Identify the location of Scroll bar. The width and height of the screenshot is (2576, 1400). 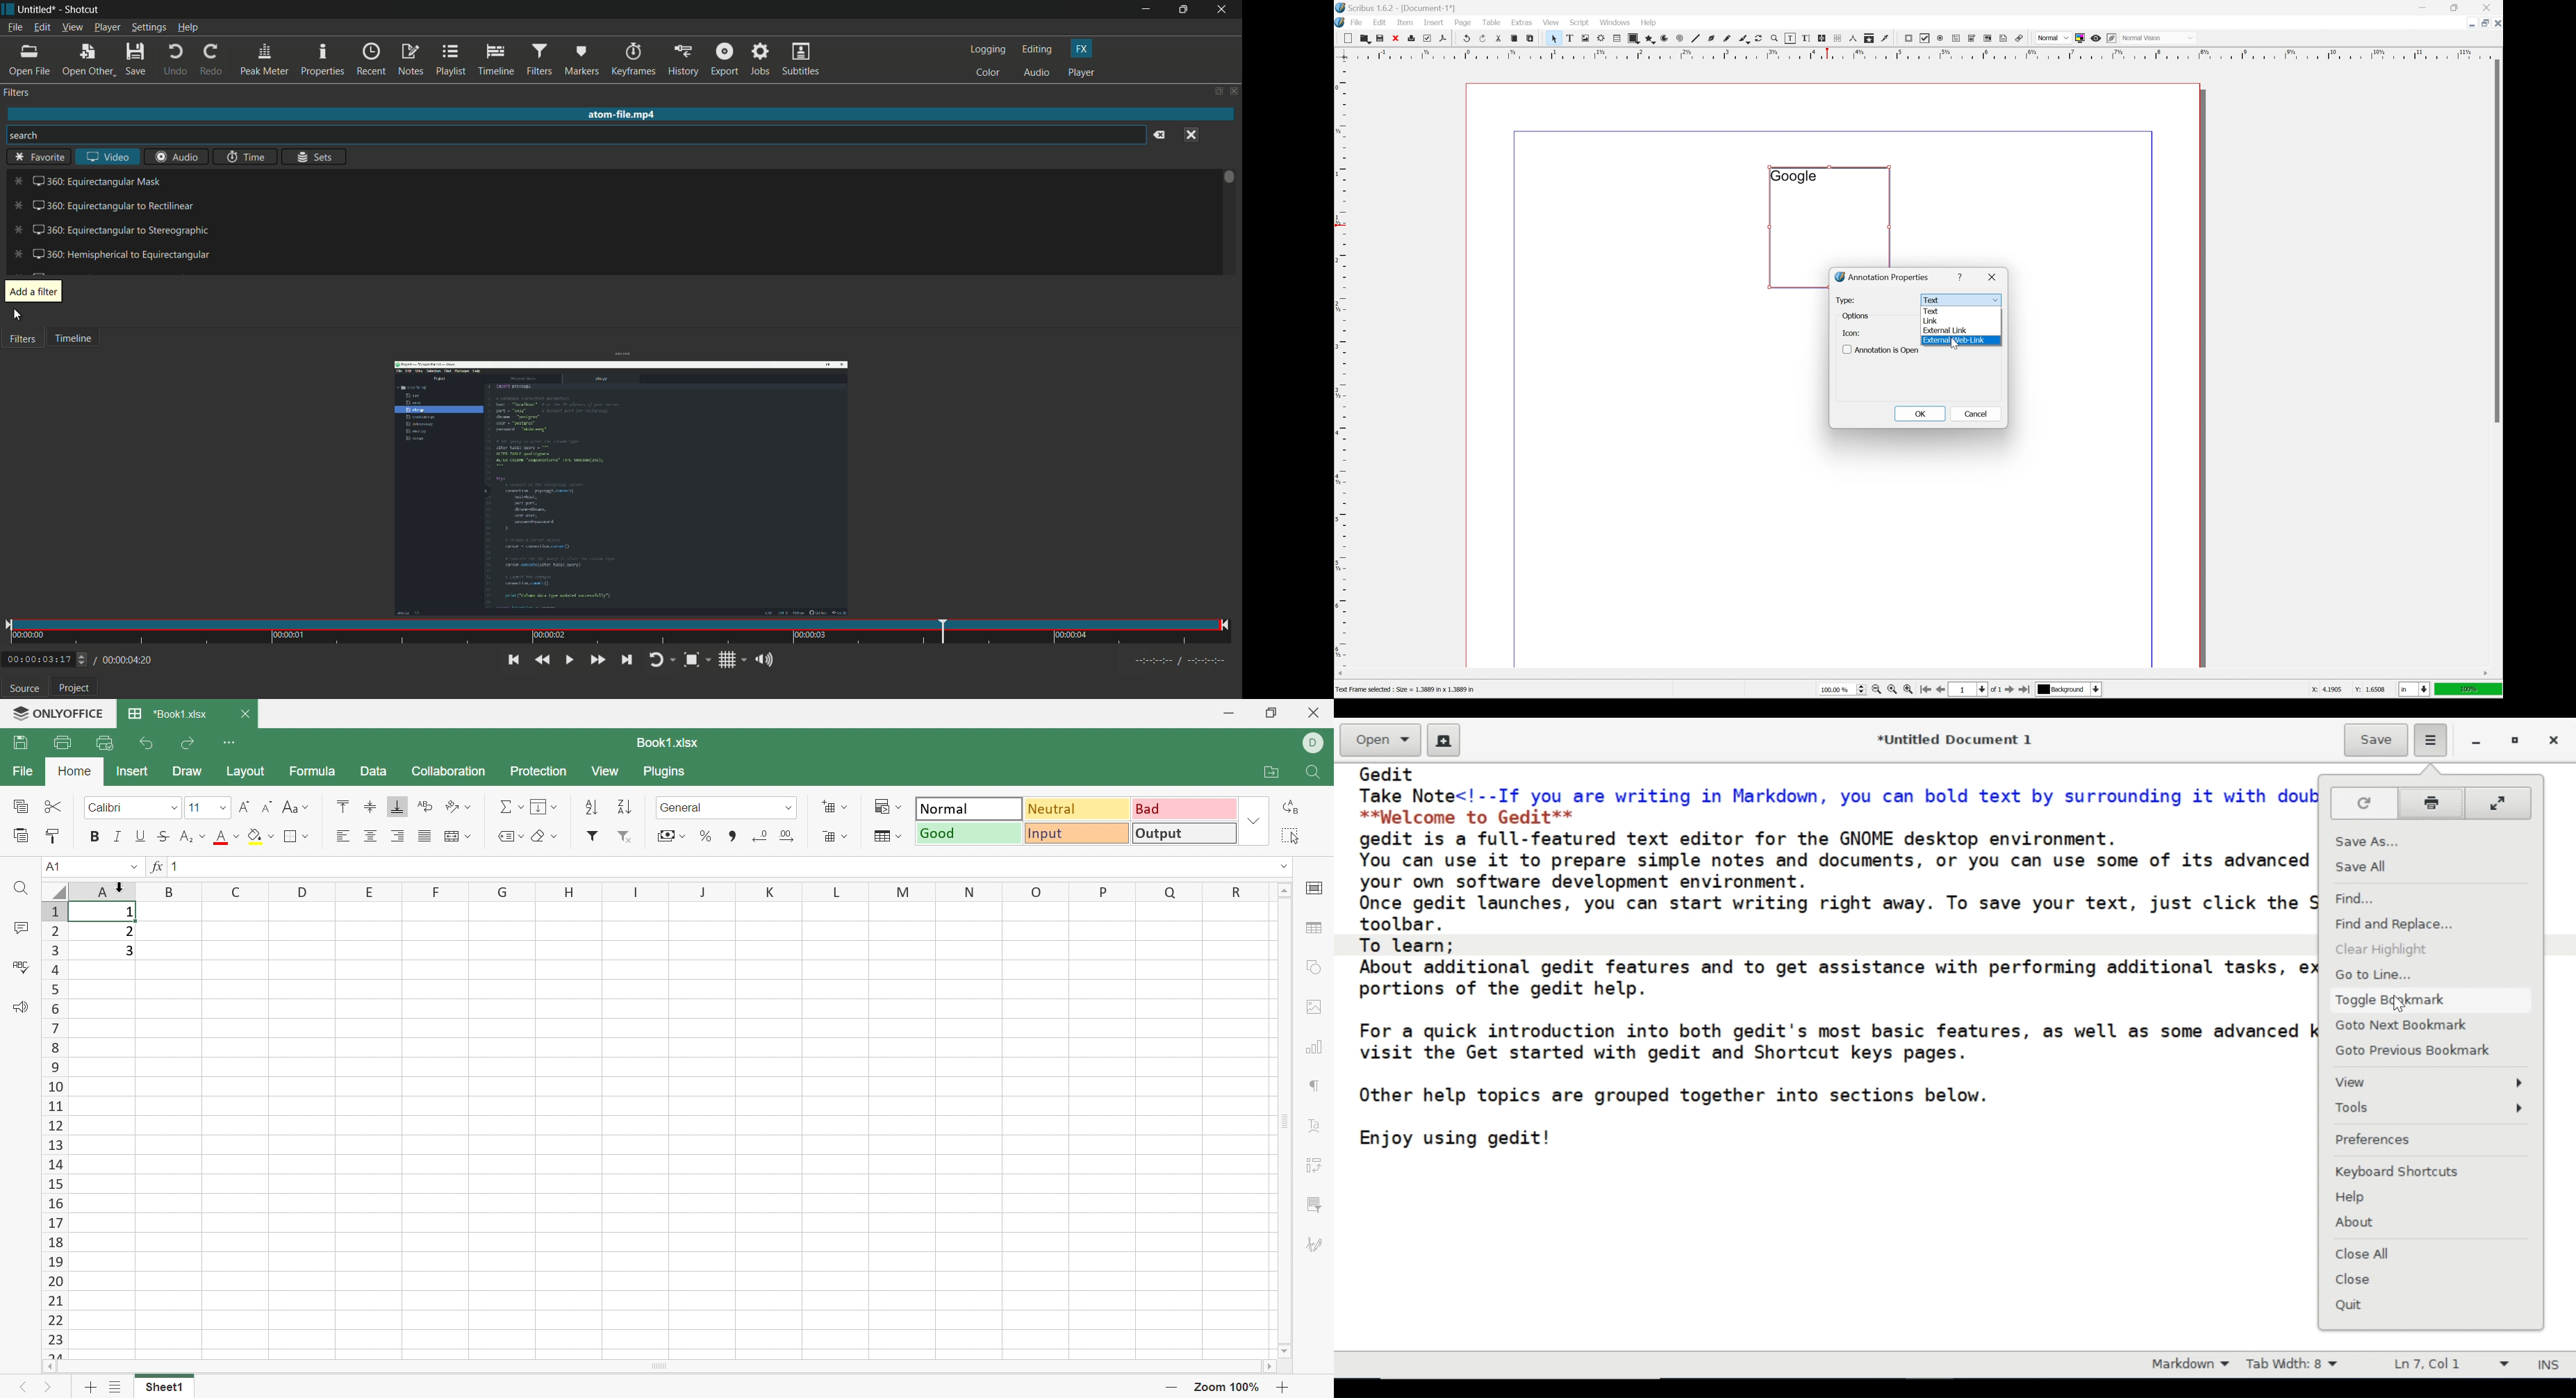
(1287, 1120).